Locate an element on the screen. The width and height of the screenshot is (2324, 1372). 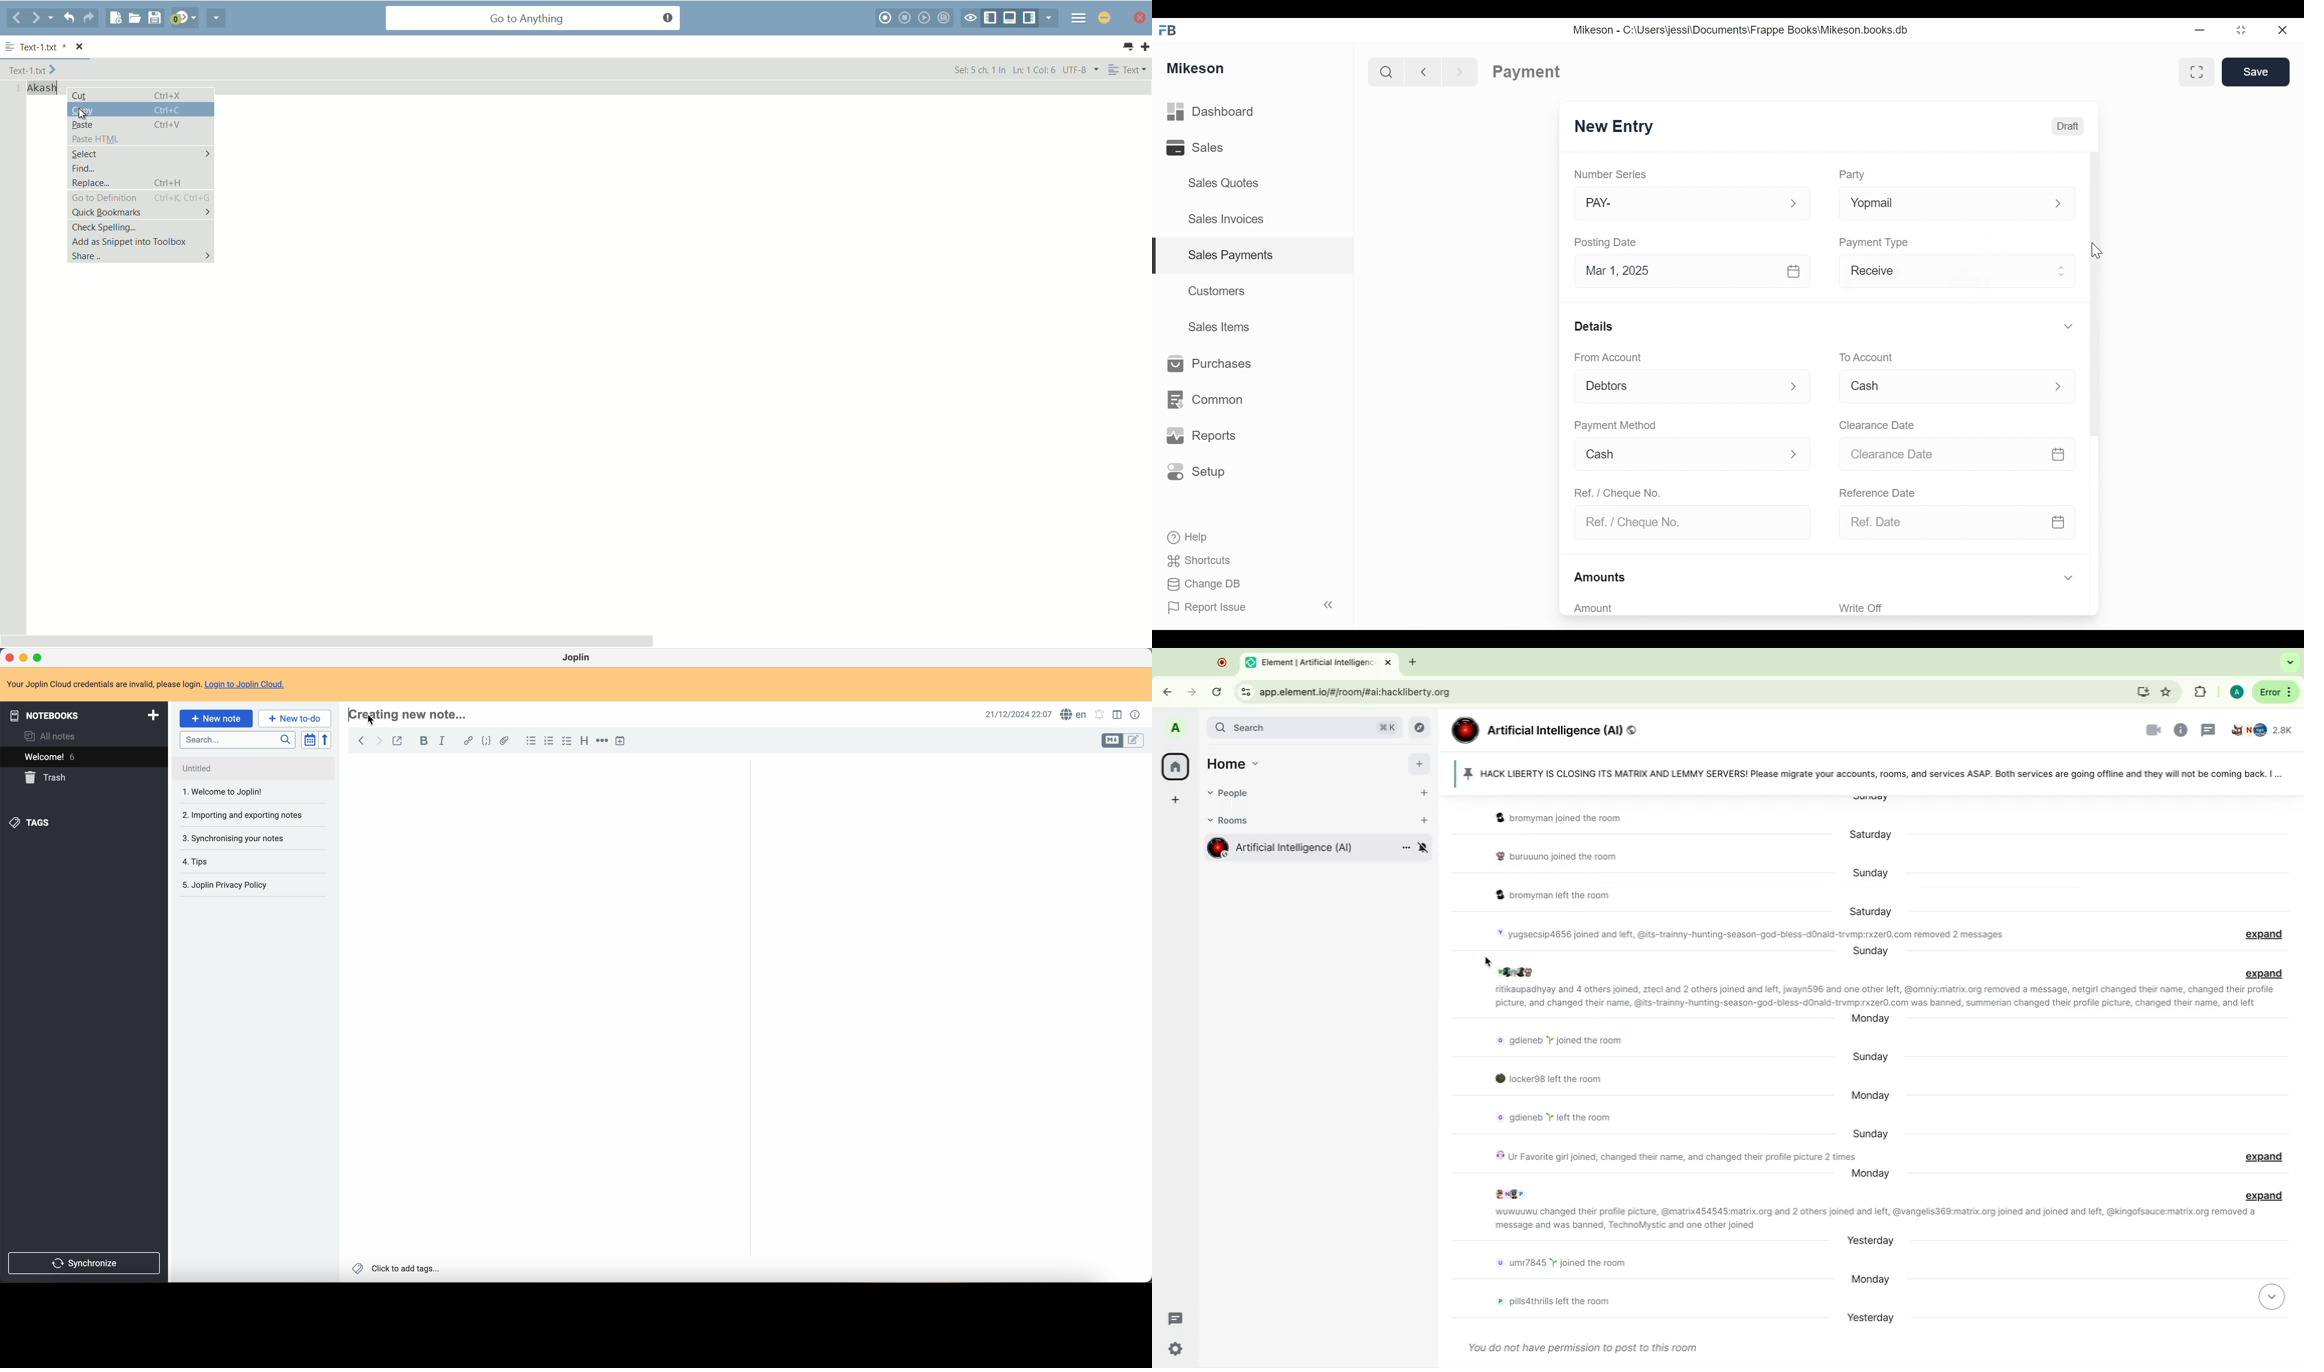
Install element is located at coordinates (2140, 691).